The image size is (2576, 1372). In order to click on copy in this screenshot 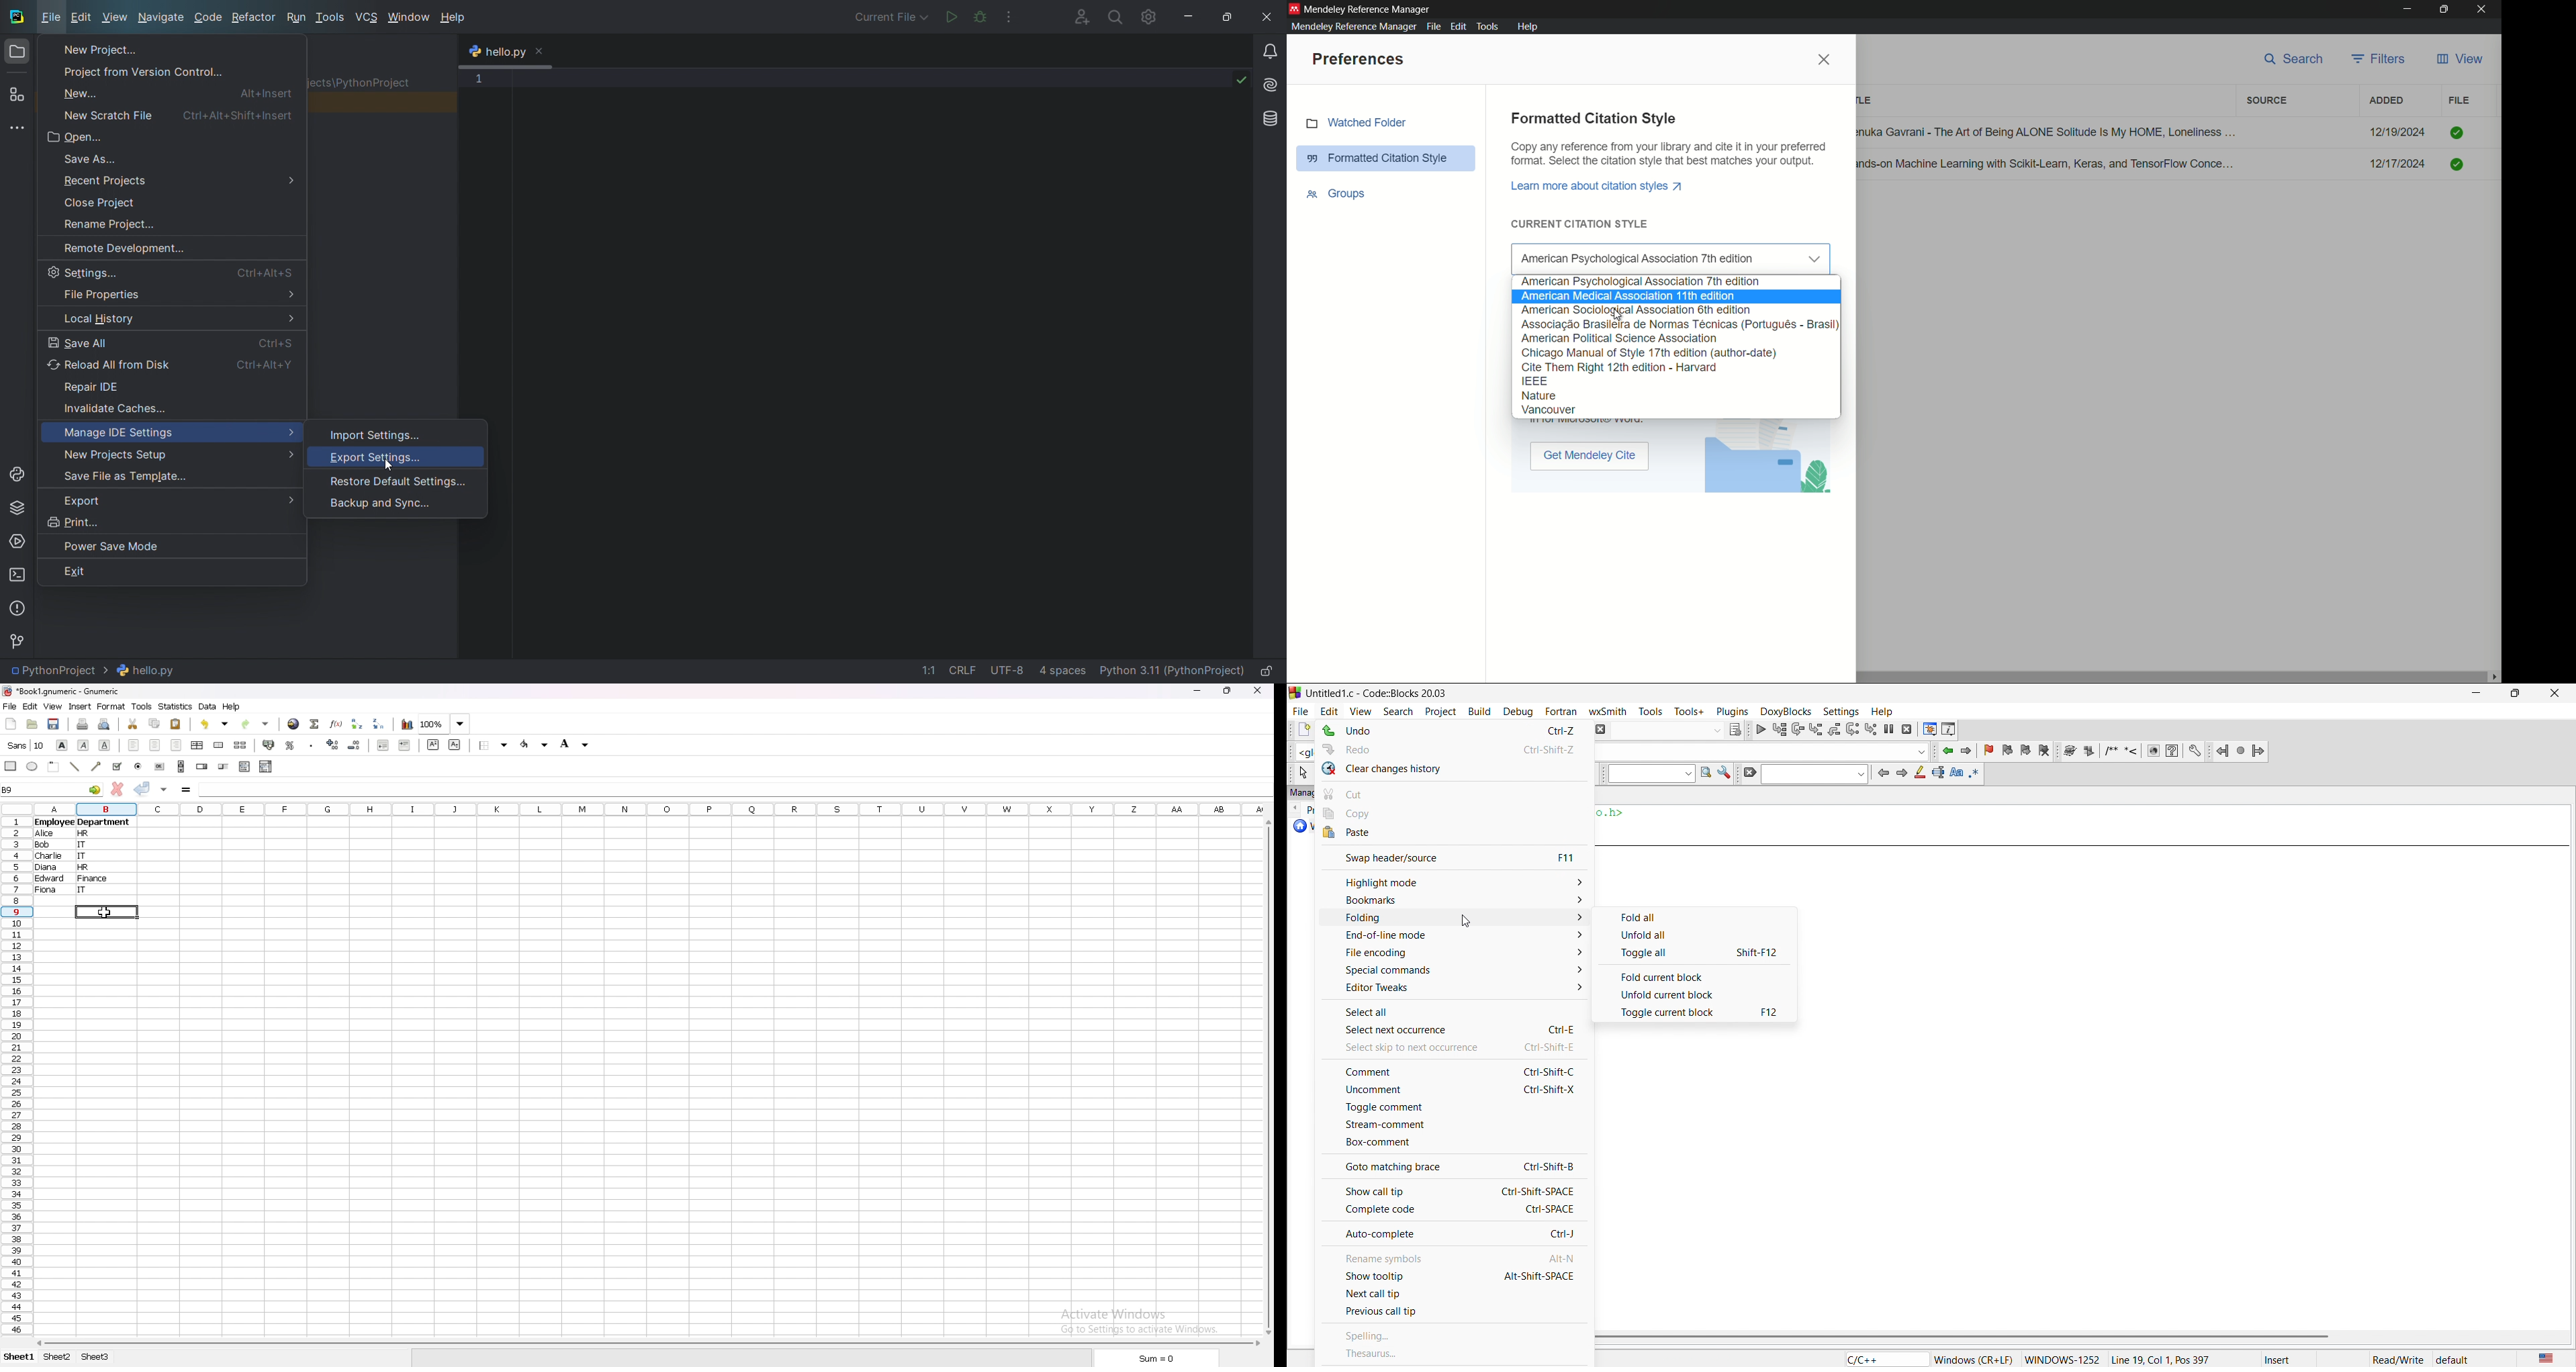, I will do `click(1457, 813)`.